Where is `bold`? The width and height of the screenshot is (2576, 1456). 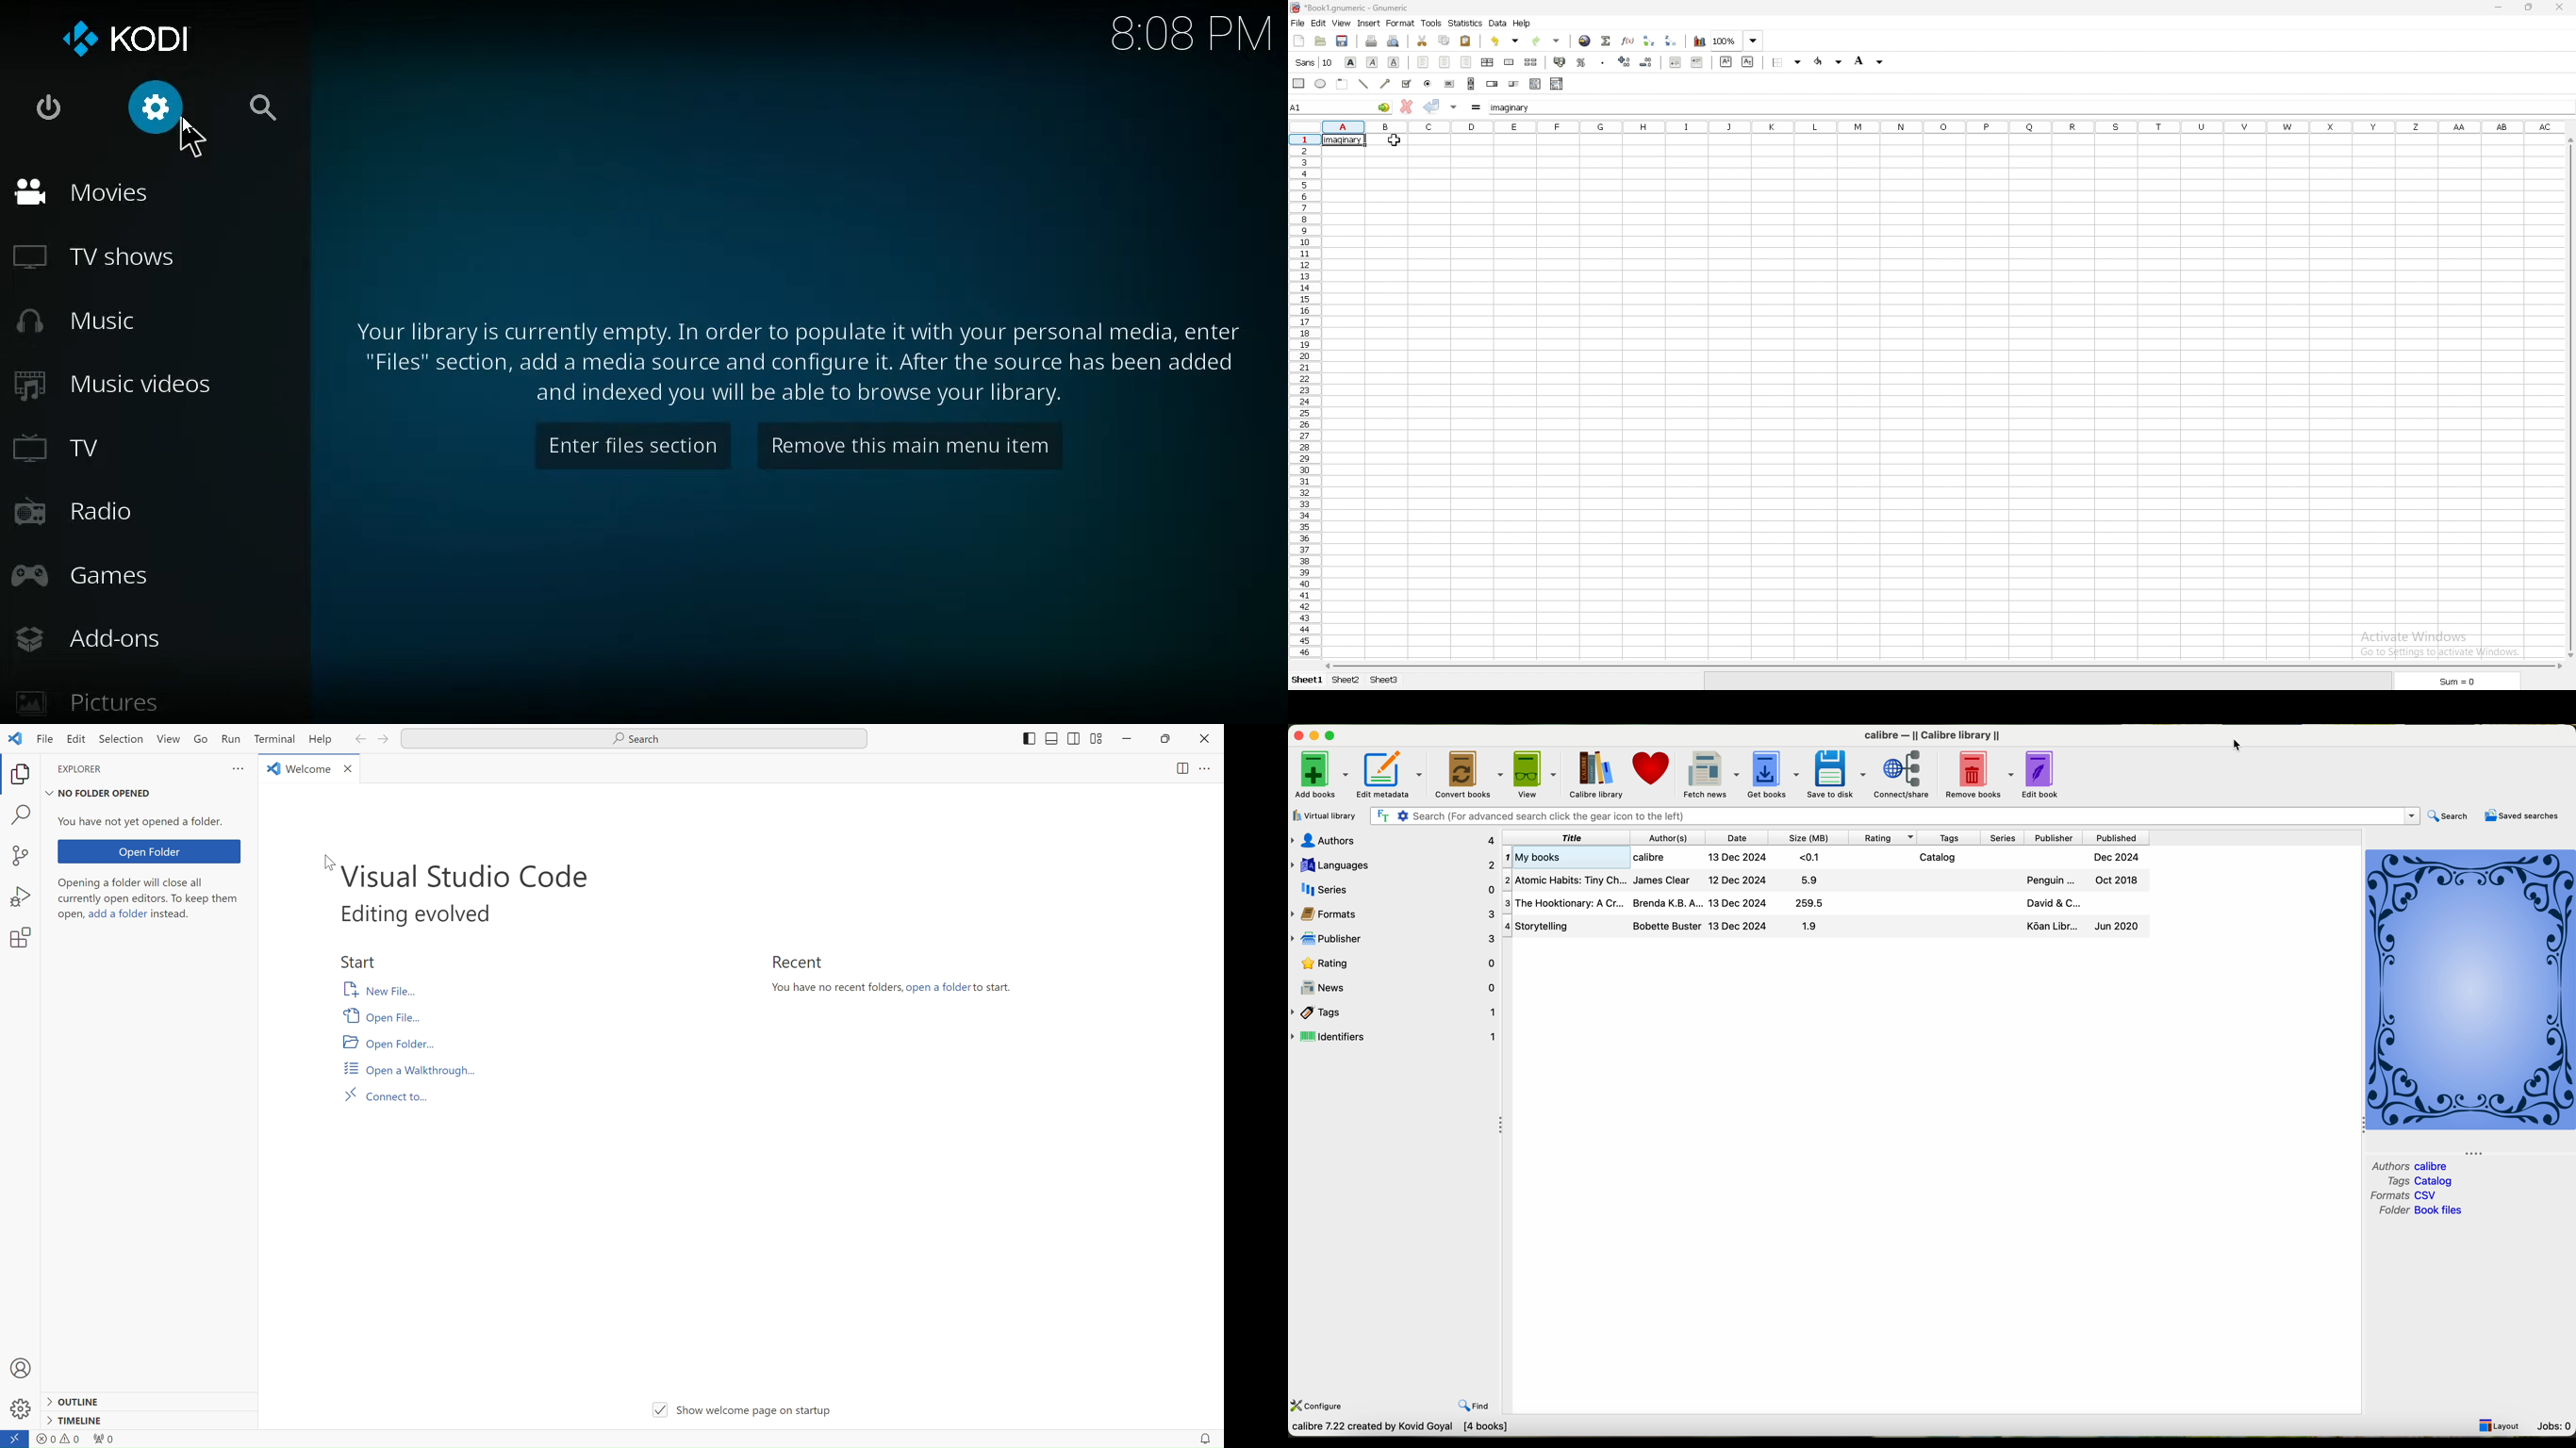 bold is located at coordinates (1352, 62).